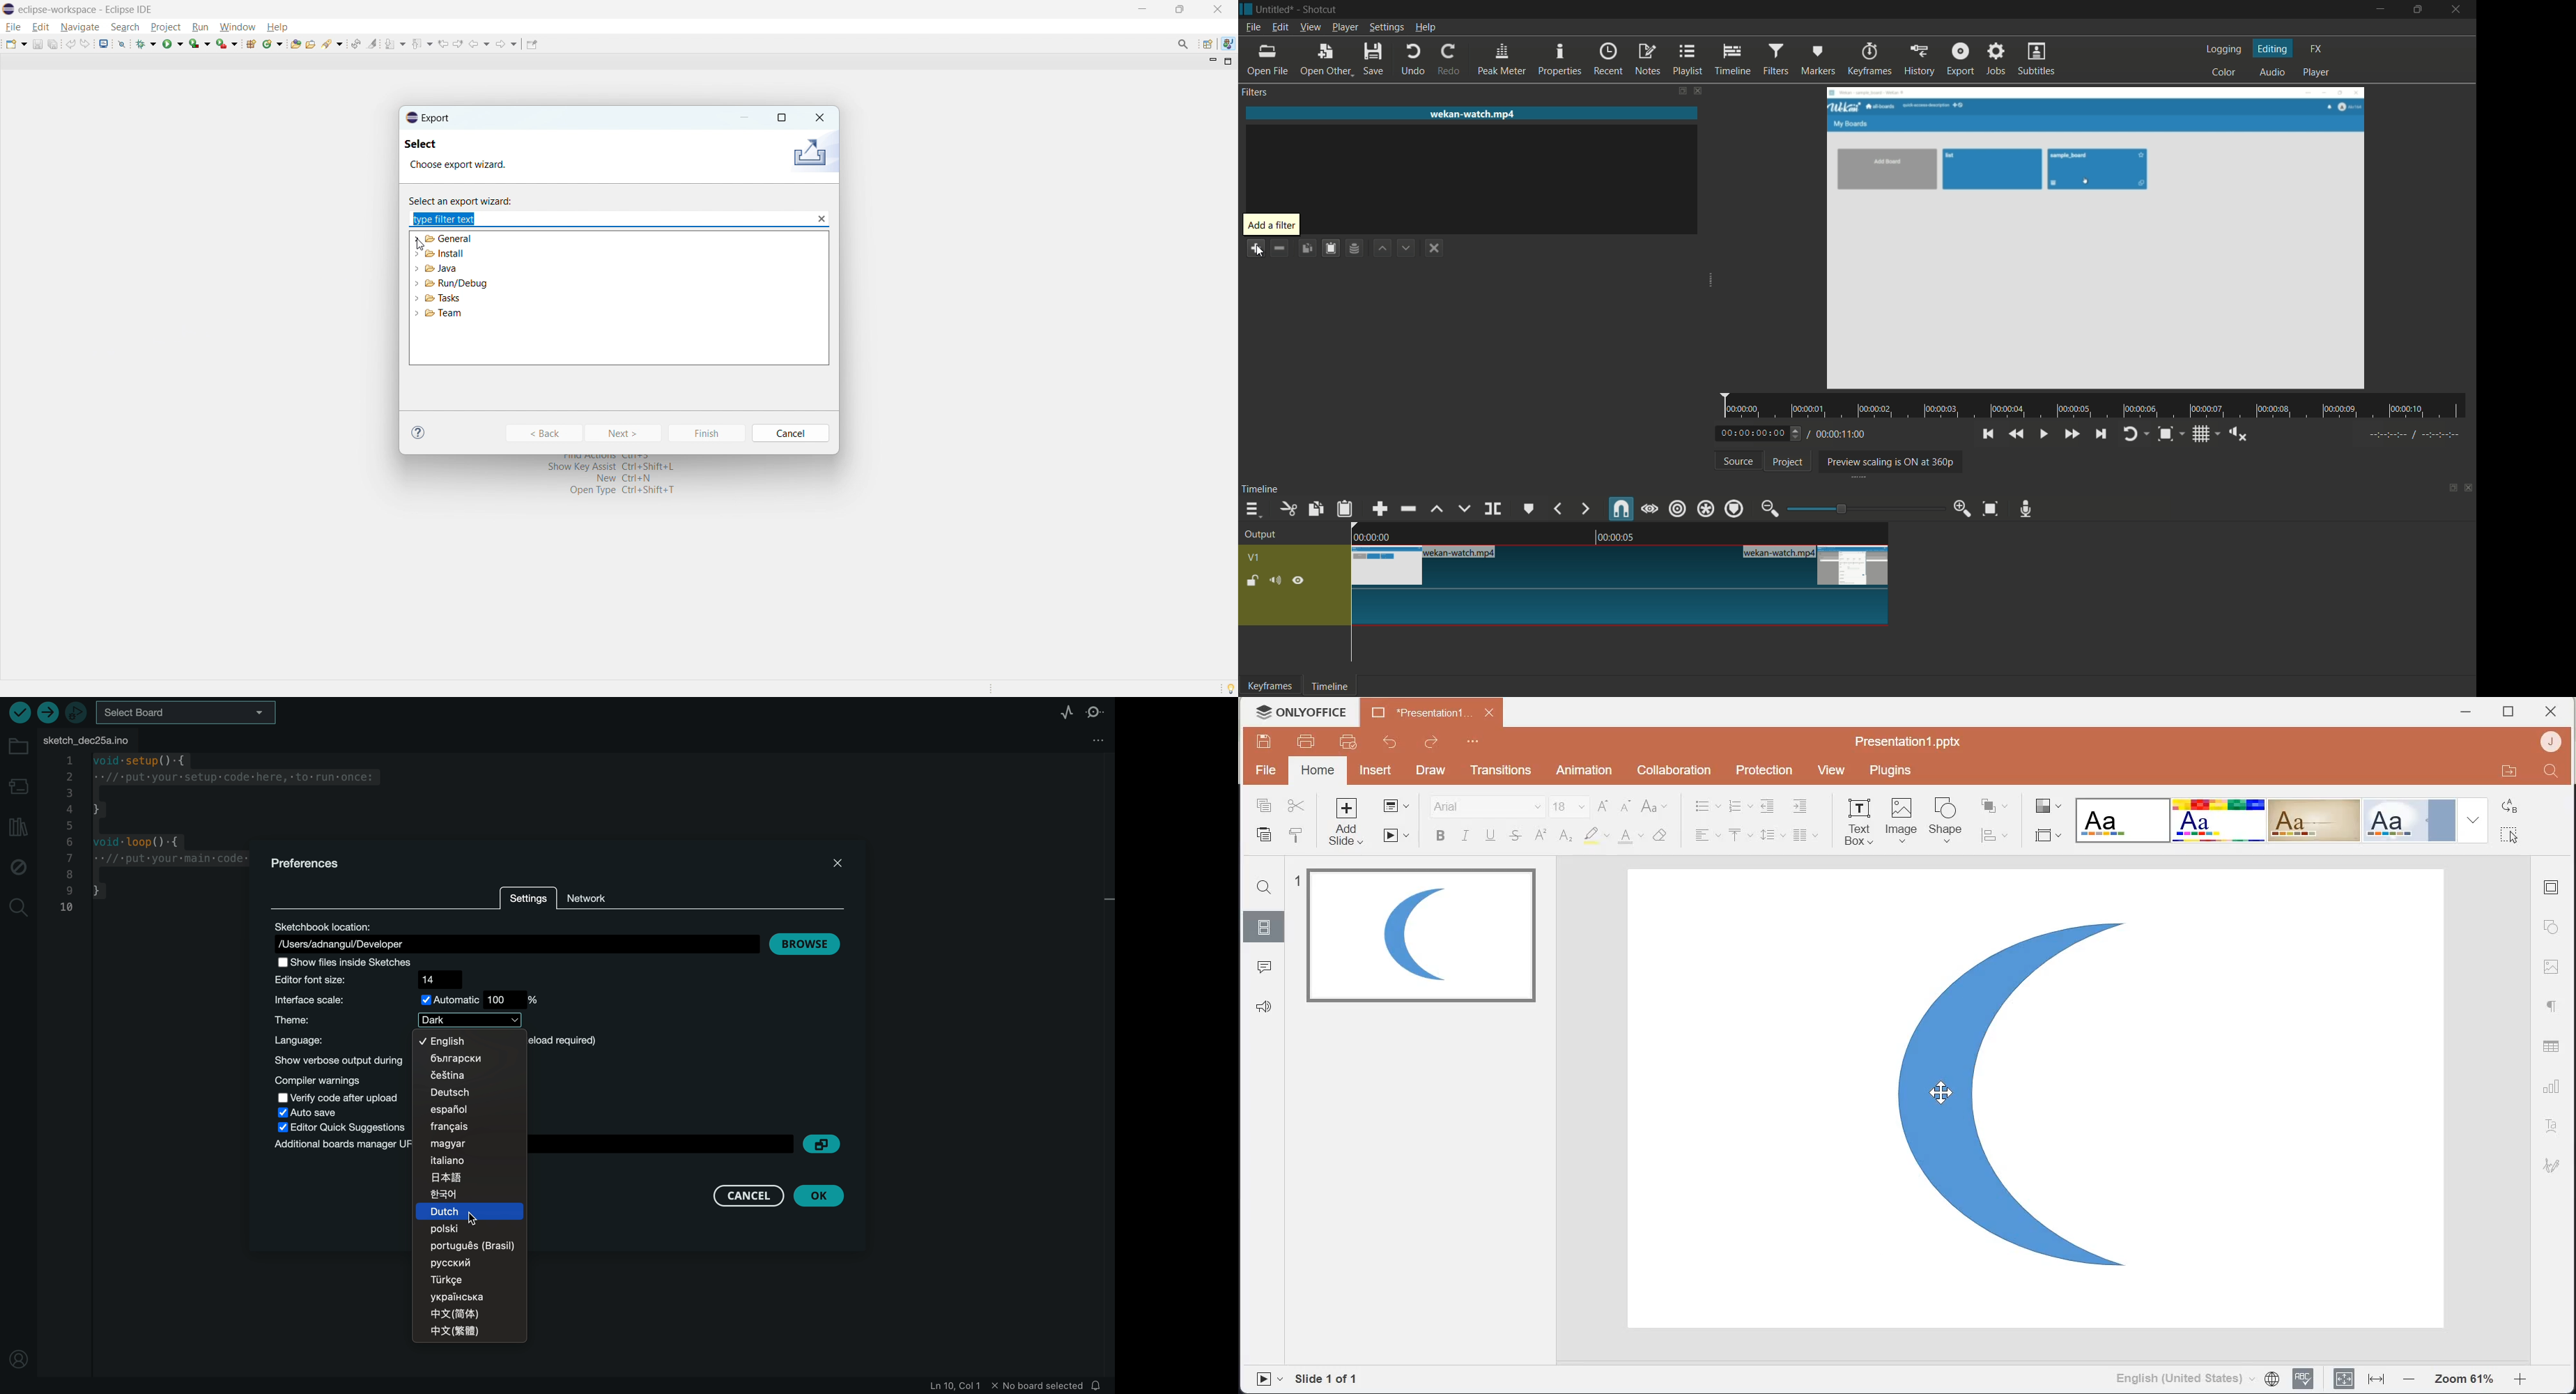 This screenshot has width=2576, height=1400. What do you see at coordinates (2375, 1380) in the screenshot?
I see `Fit to width` at bounding box center [2375, 1380].